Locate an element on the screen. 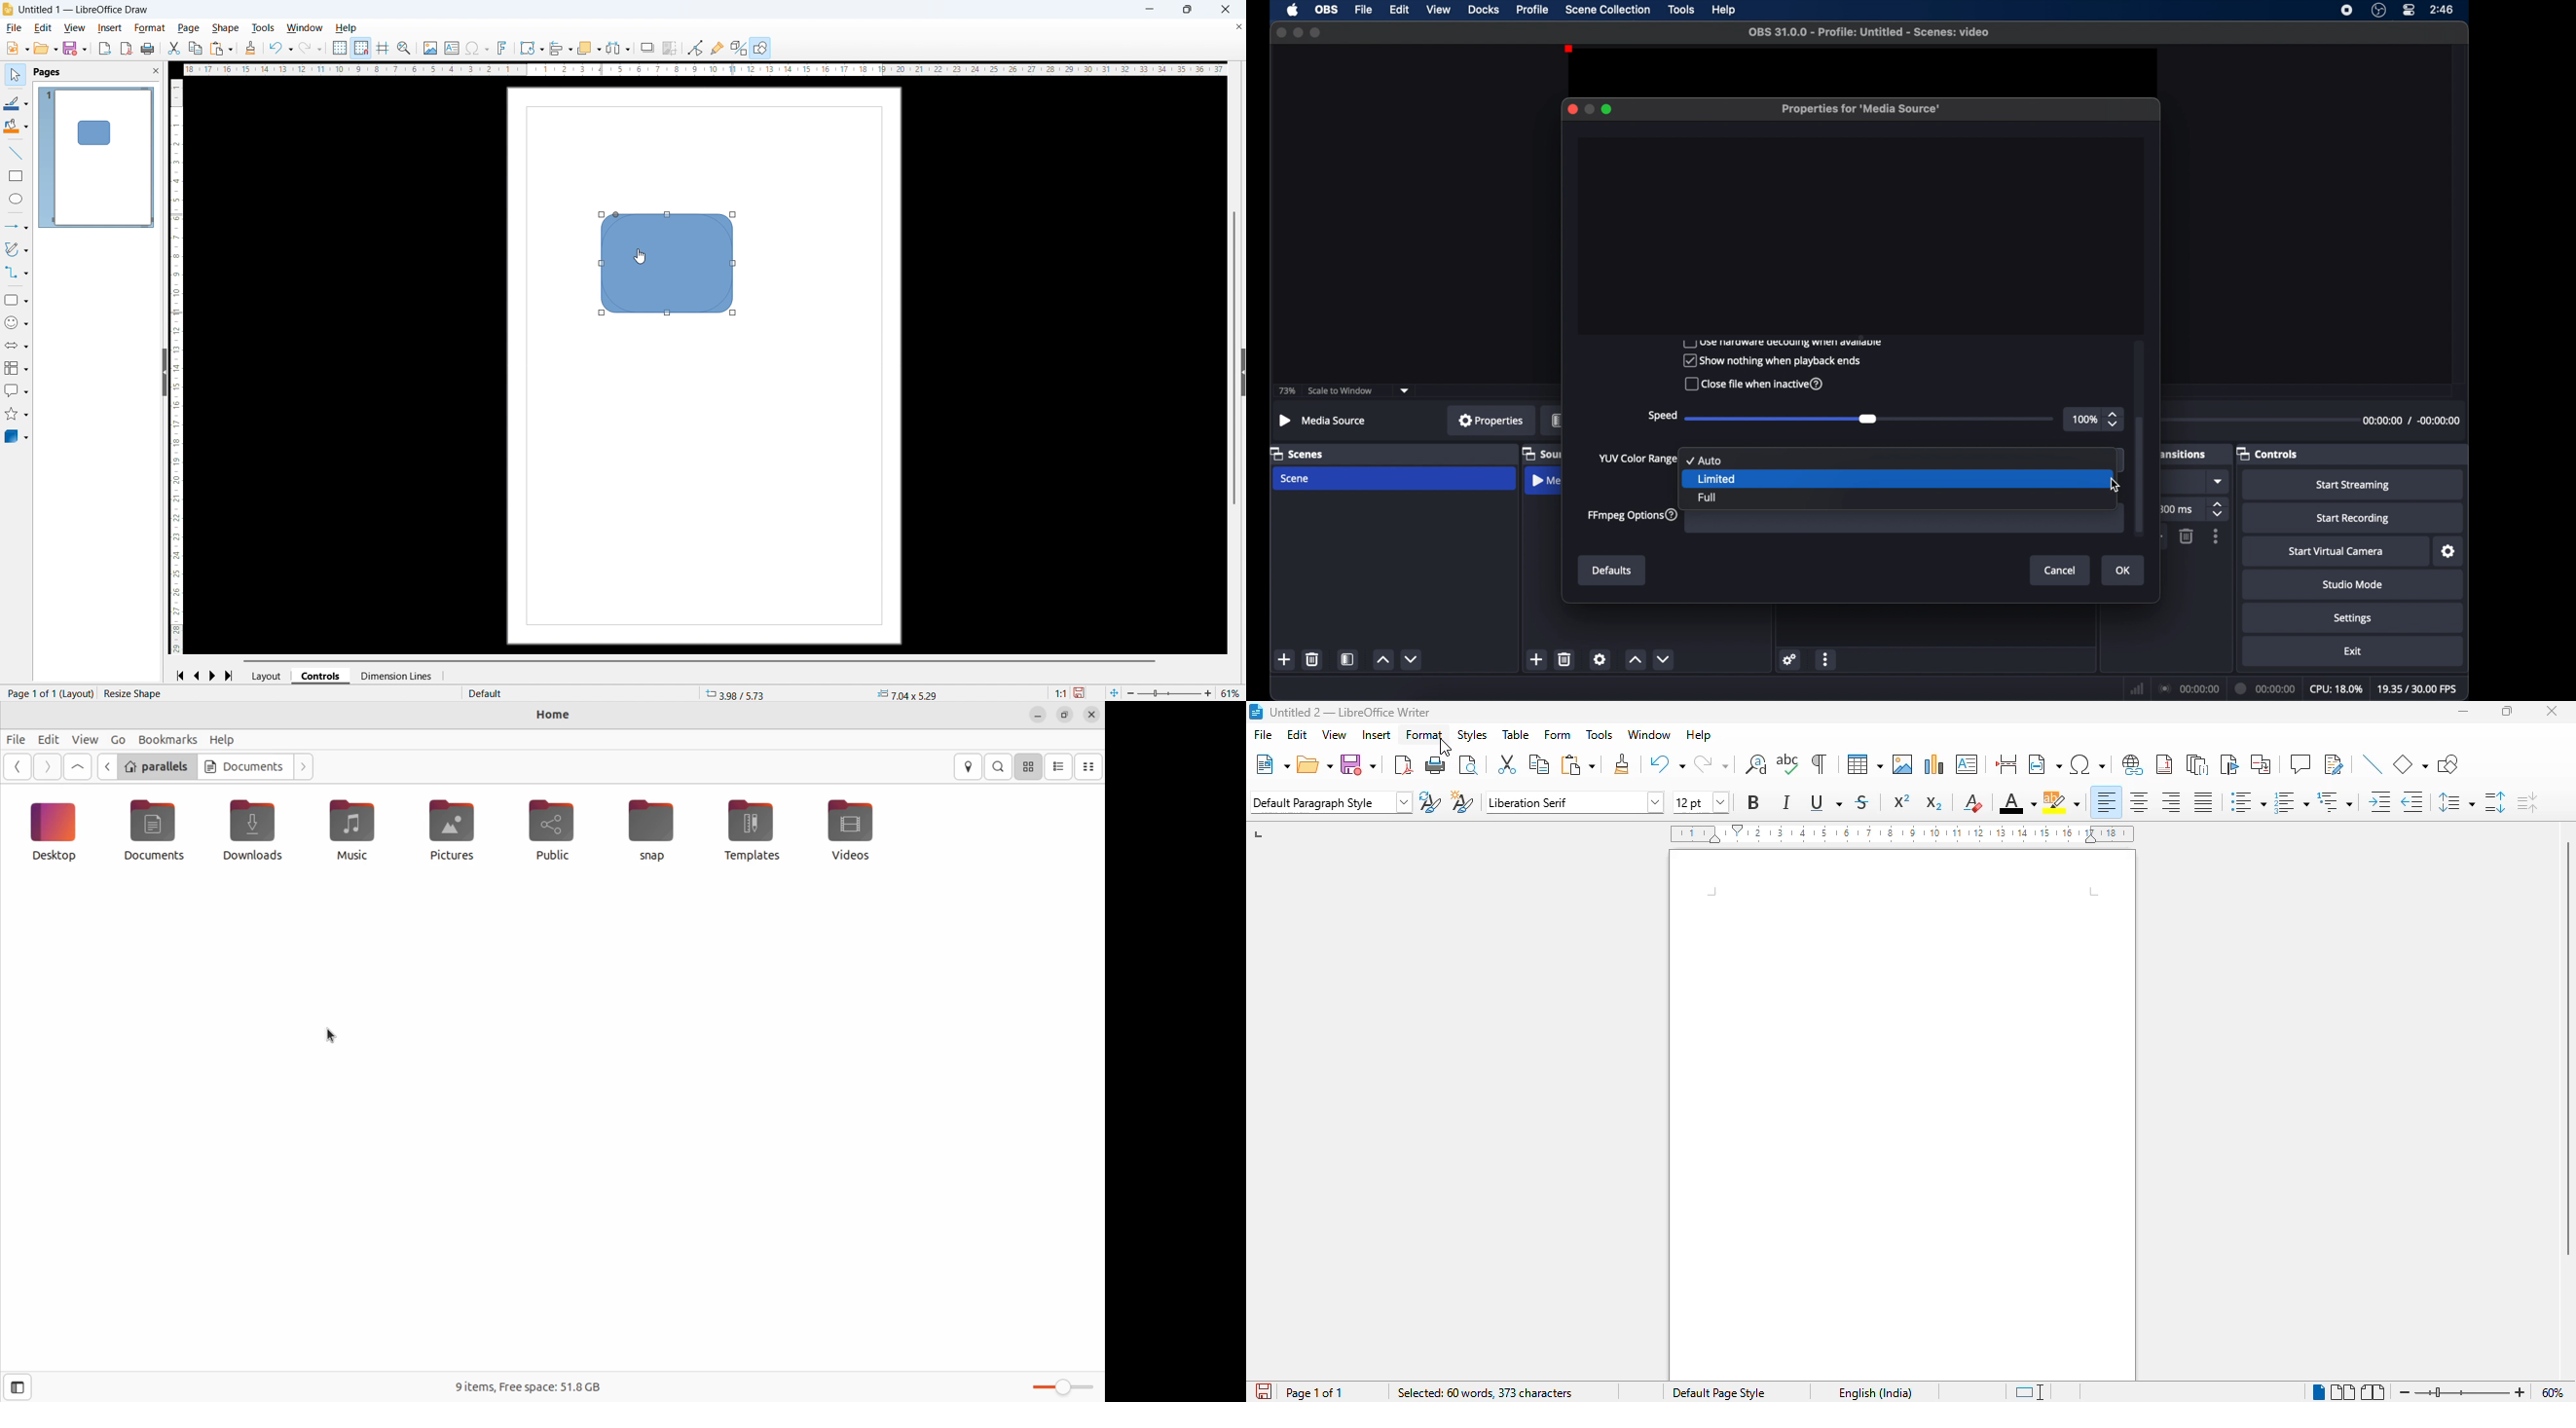 Image resolution: width=2576 pixels, height=1428 pixels. 7.00x5.29 is located at coordinates (907, 694).